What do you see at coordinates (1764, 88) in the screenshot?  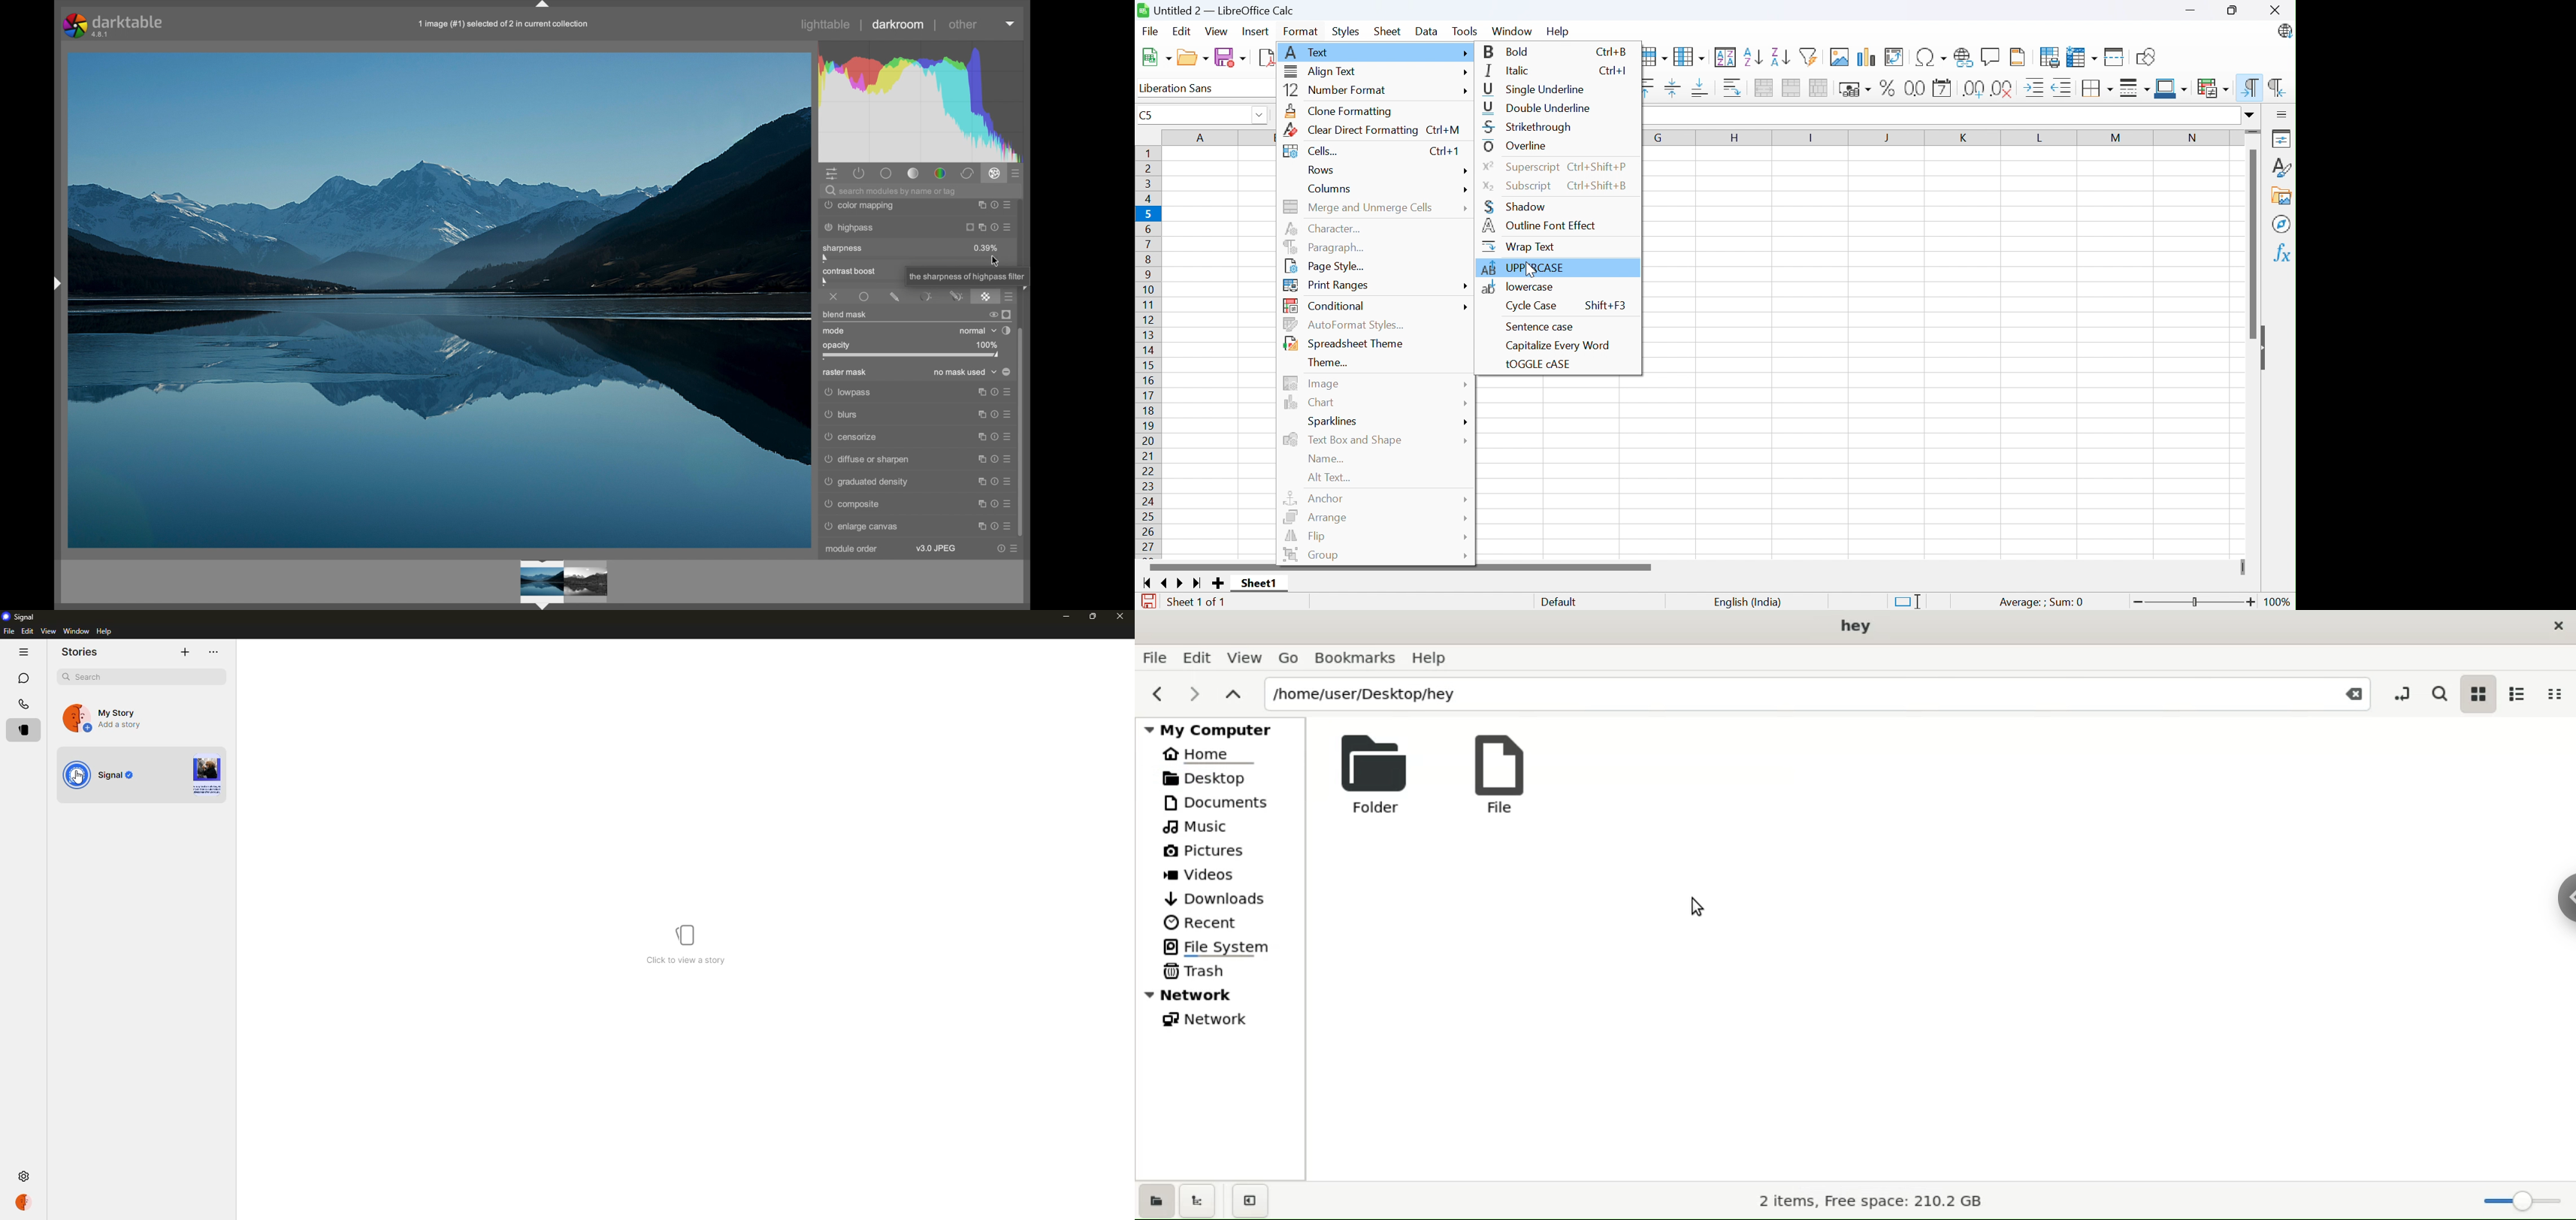 I see `Merge and center or unmerge cells depending on the current toggle state` at bounding box center [1764, 88].